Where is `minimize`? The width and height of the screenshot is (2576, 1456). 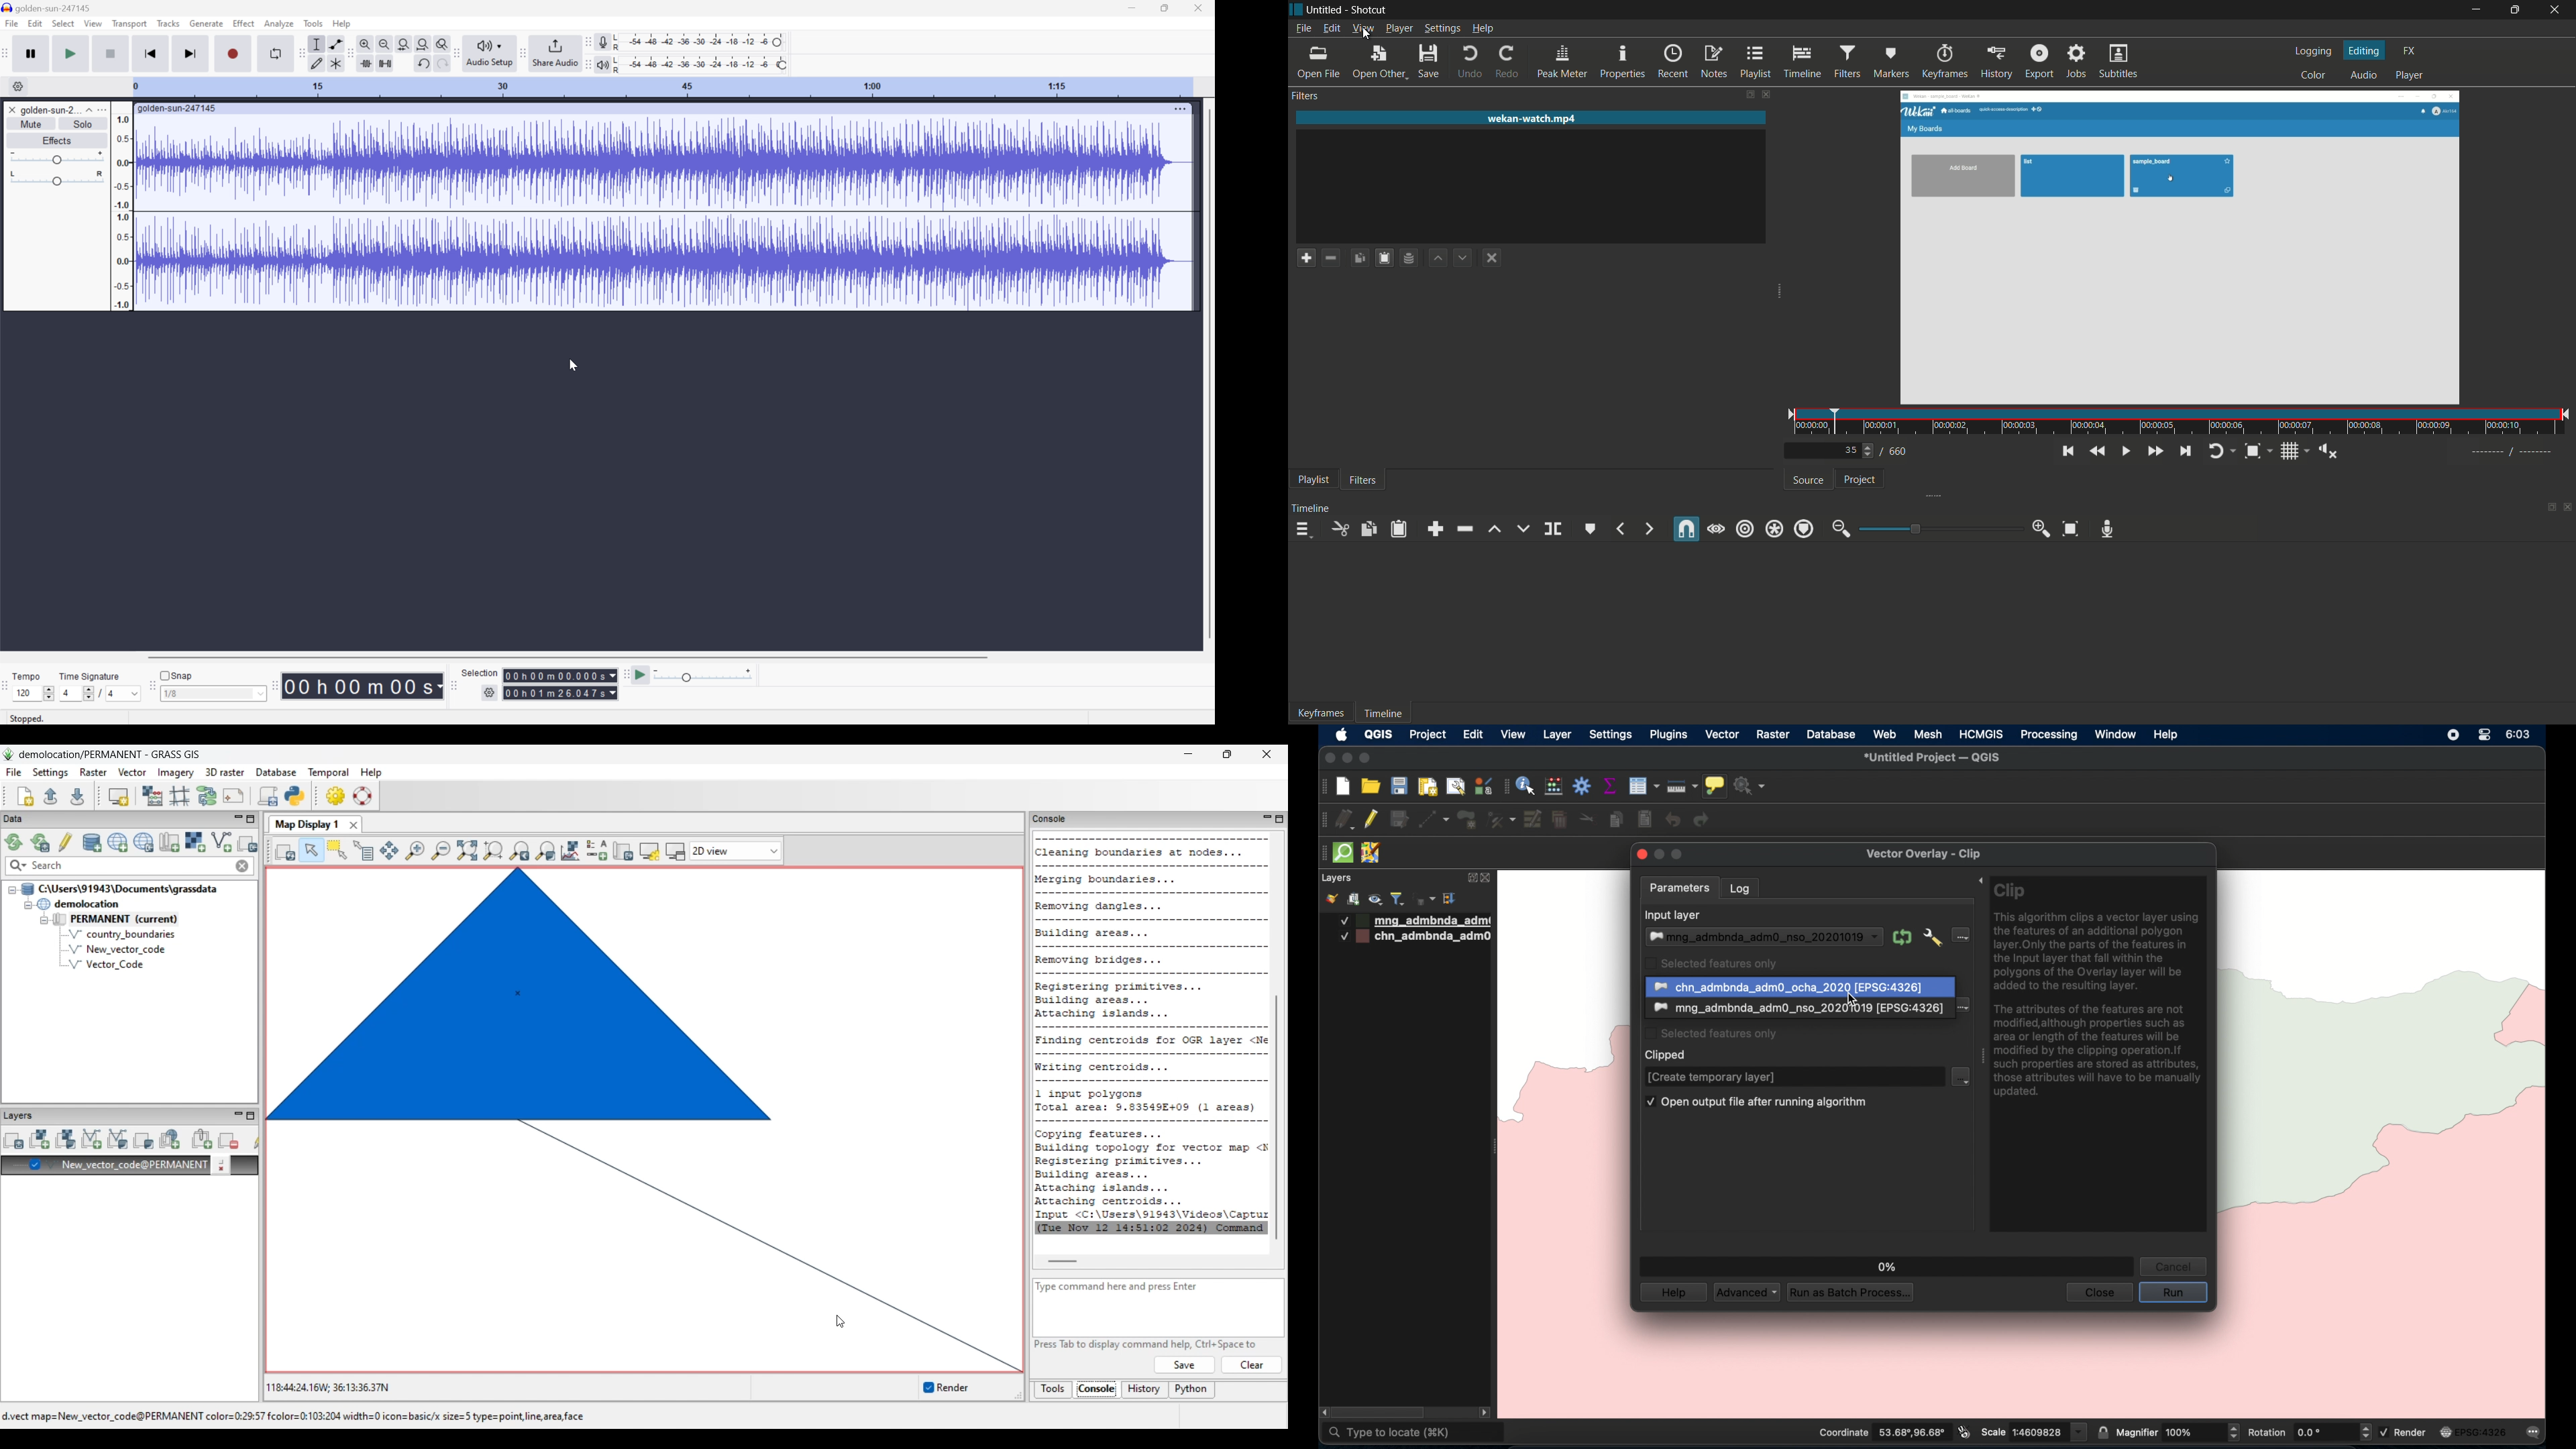 minimize is located at coordinates (2474, 10).